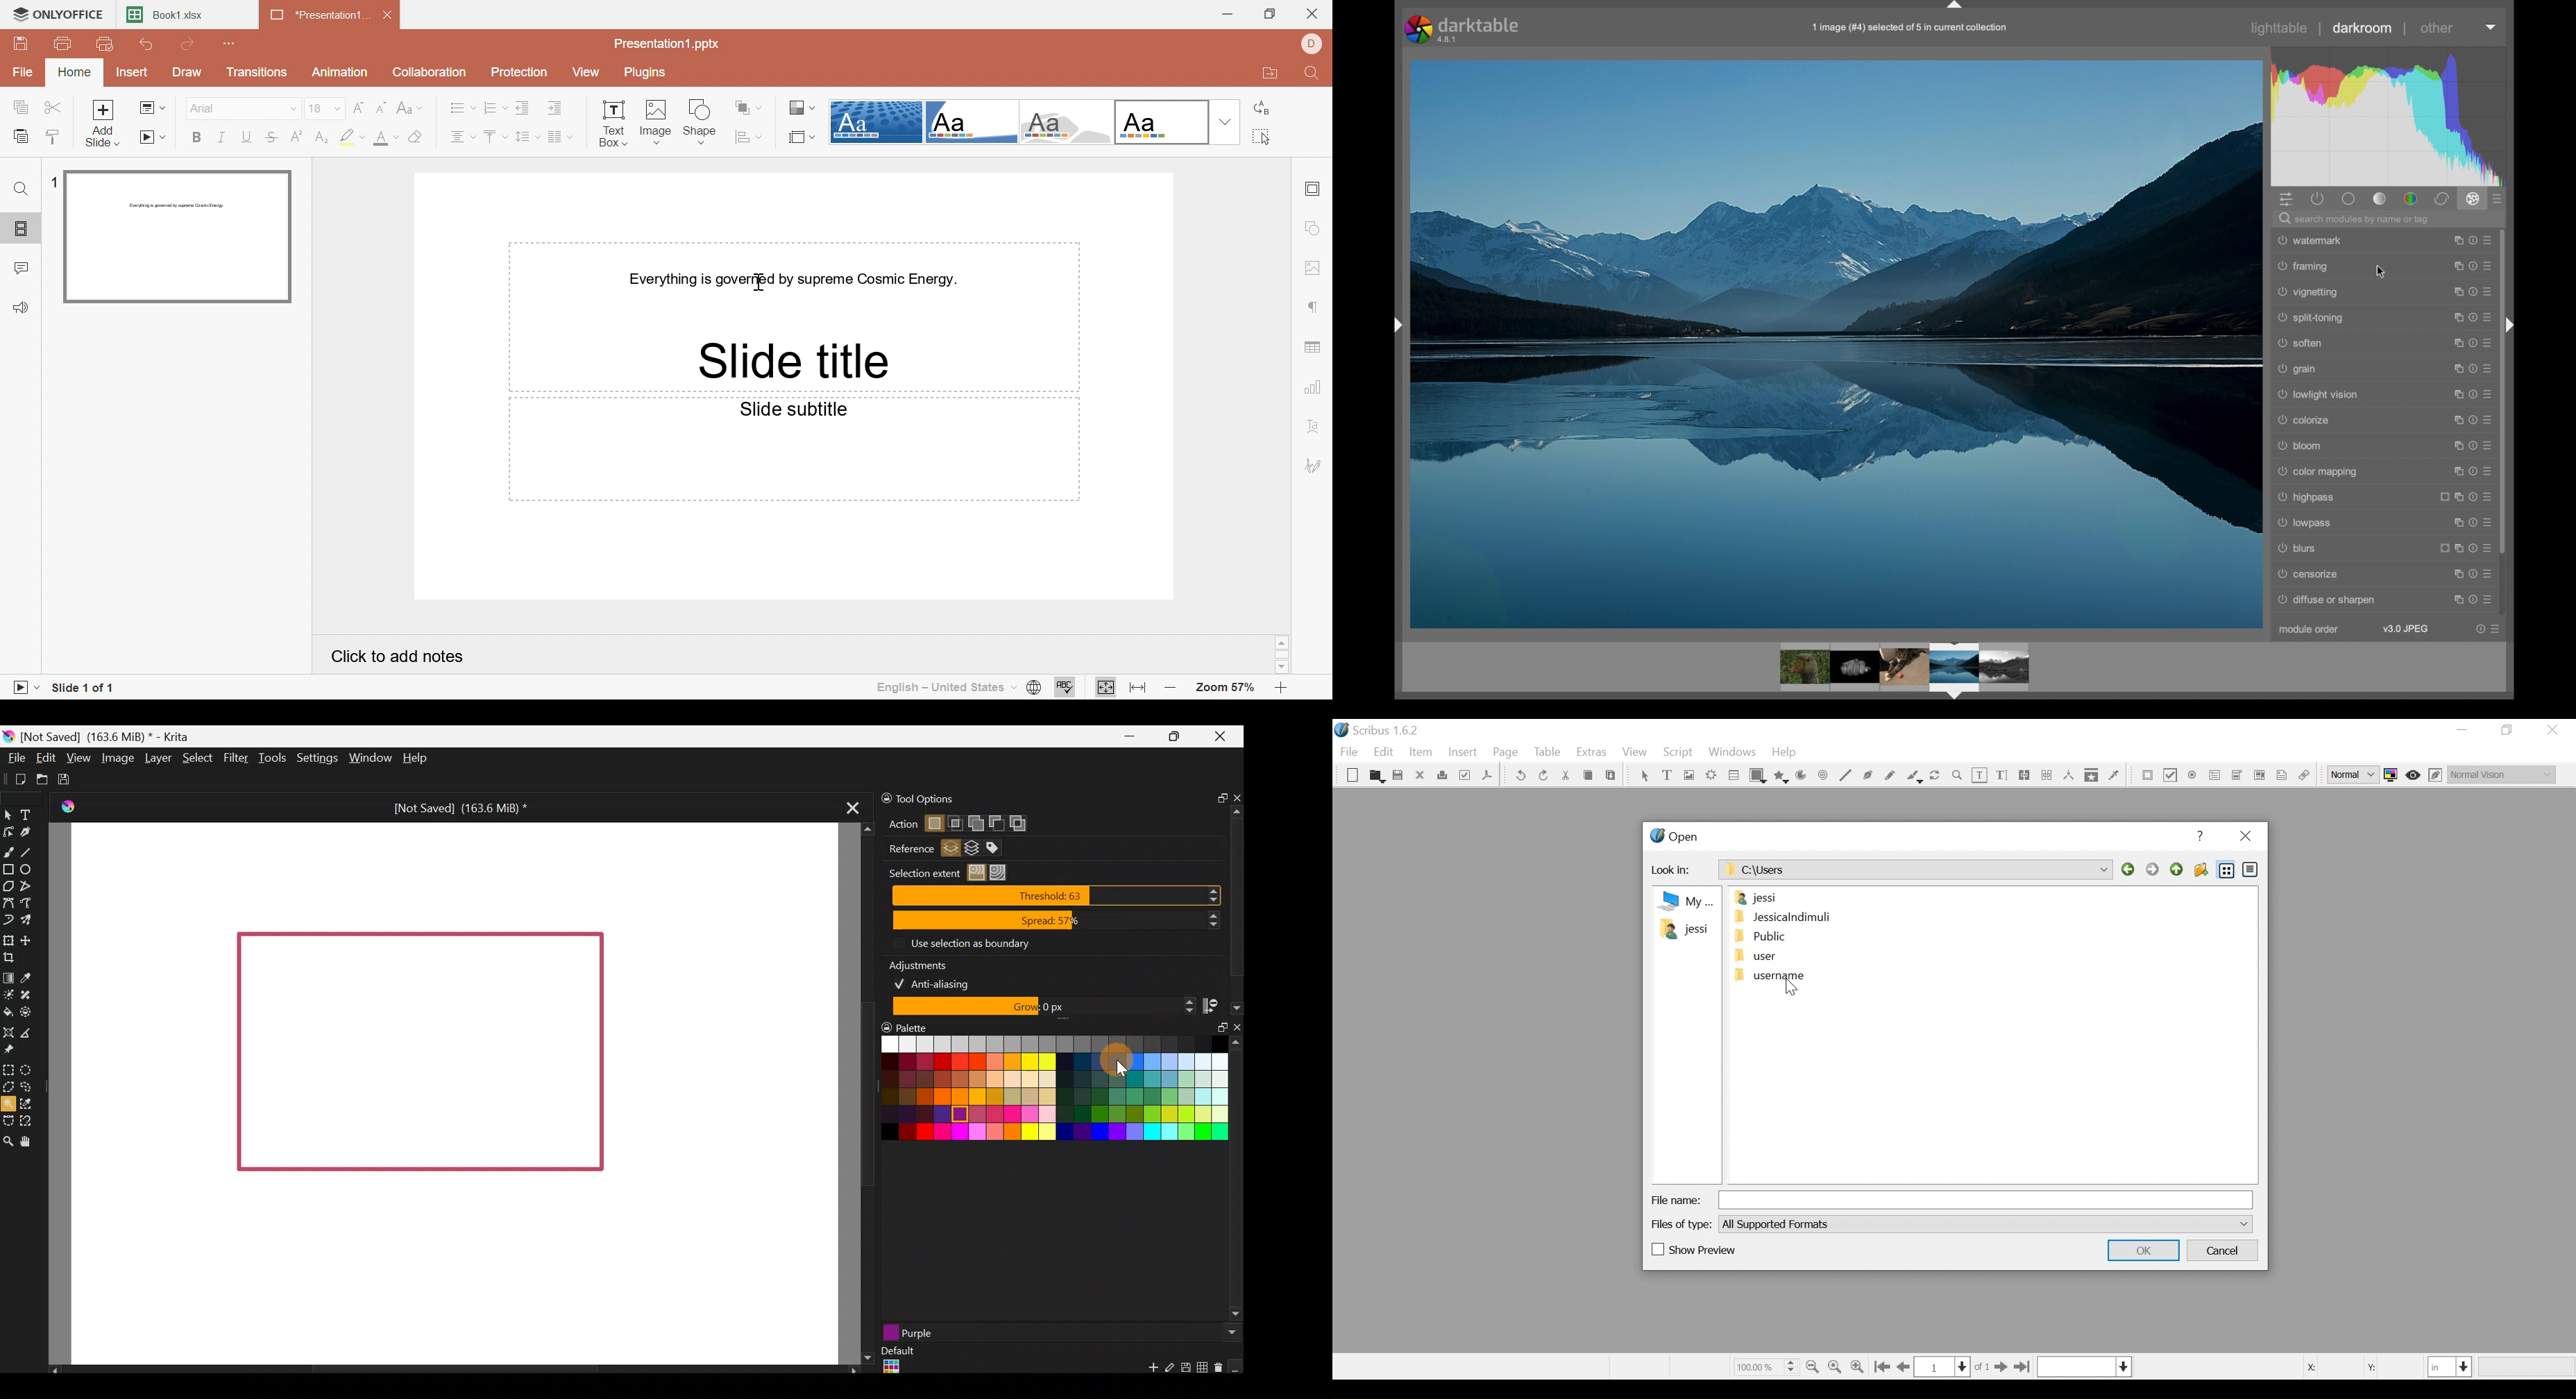 The width and height of the screenshot is (2576, 1400). Describe the element at coordinates (1782, 776) in the screenshot. I see `Polygon` at that location.